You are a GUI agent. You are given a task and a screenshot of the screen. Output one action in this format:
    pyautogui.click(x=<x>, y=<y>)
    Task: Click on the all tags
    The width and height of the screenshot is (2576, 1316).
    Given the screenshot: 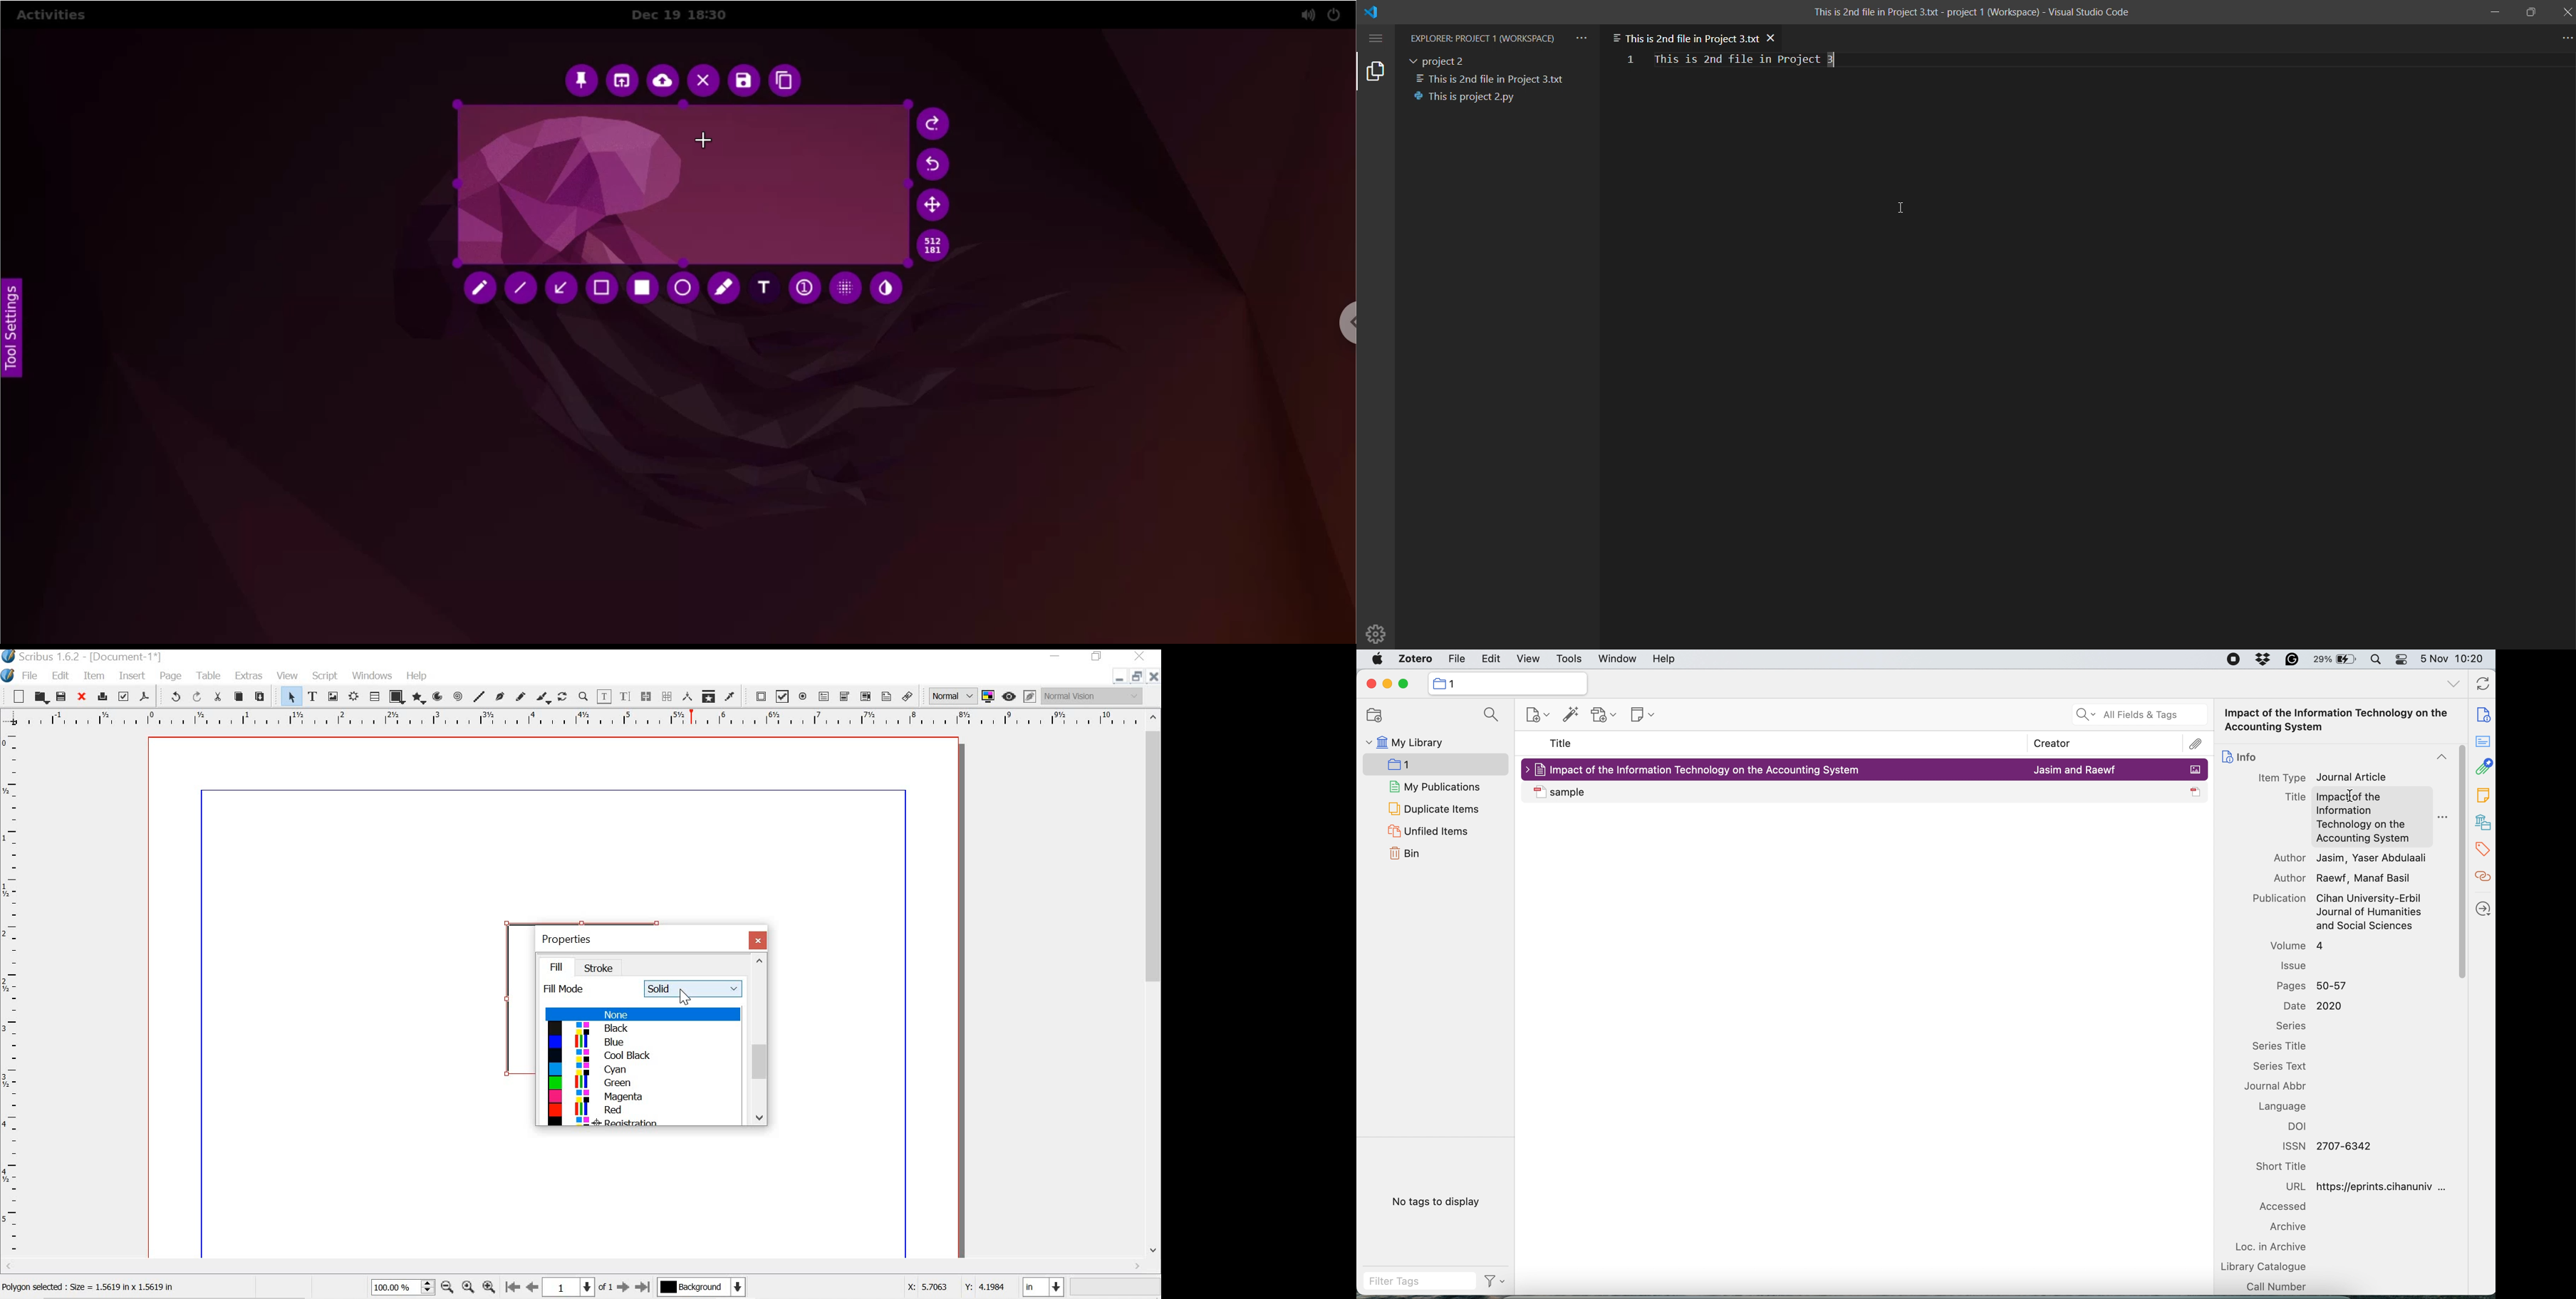 What is the action you would take?
    pyautogui.click(x=2453, y=684)
    